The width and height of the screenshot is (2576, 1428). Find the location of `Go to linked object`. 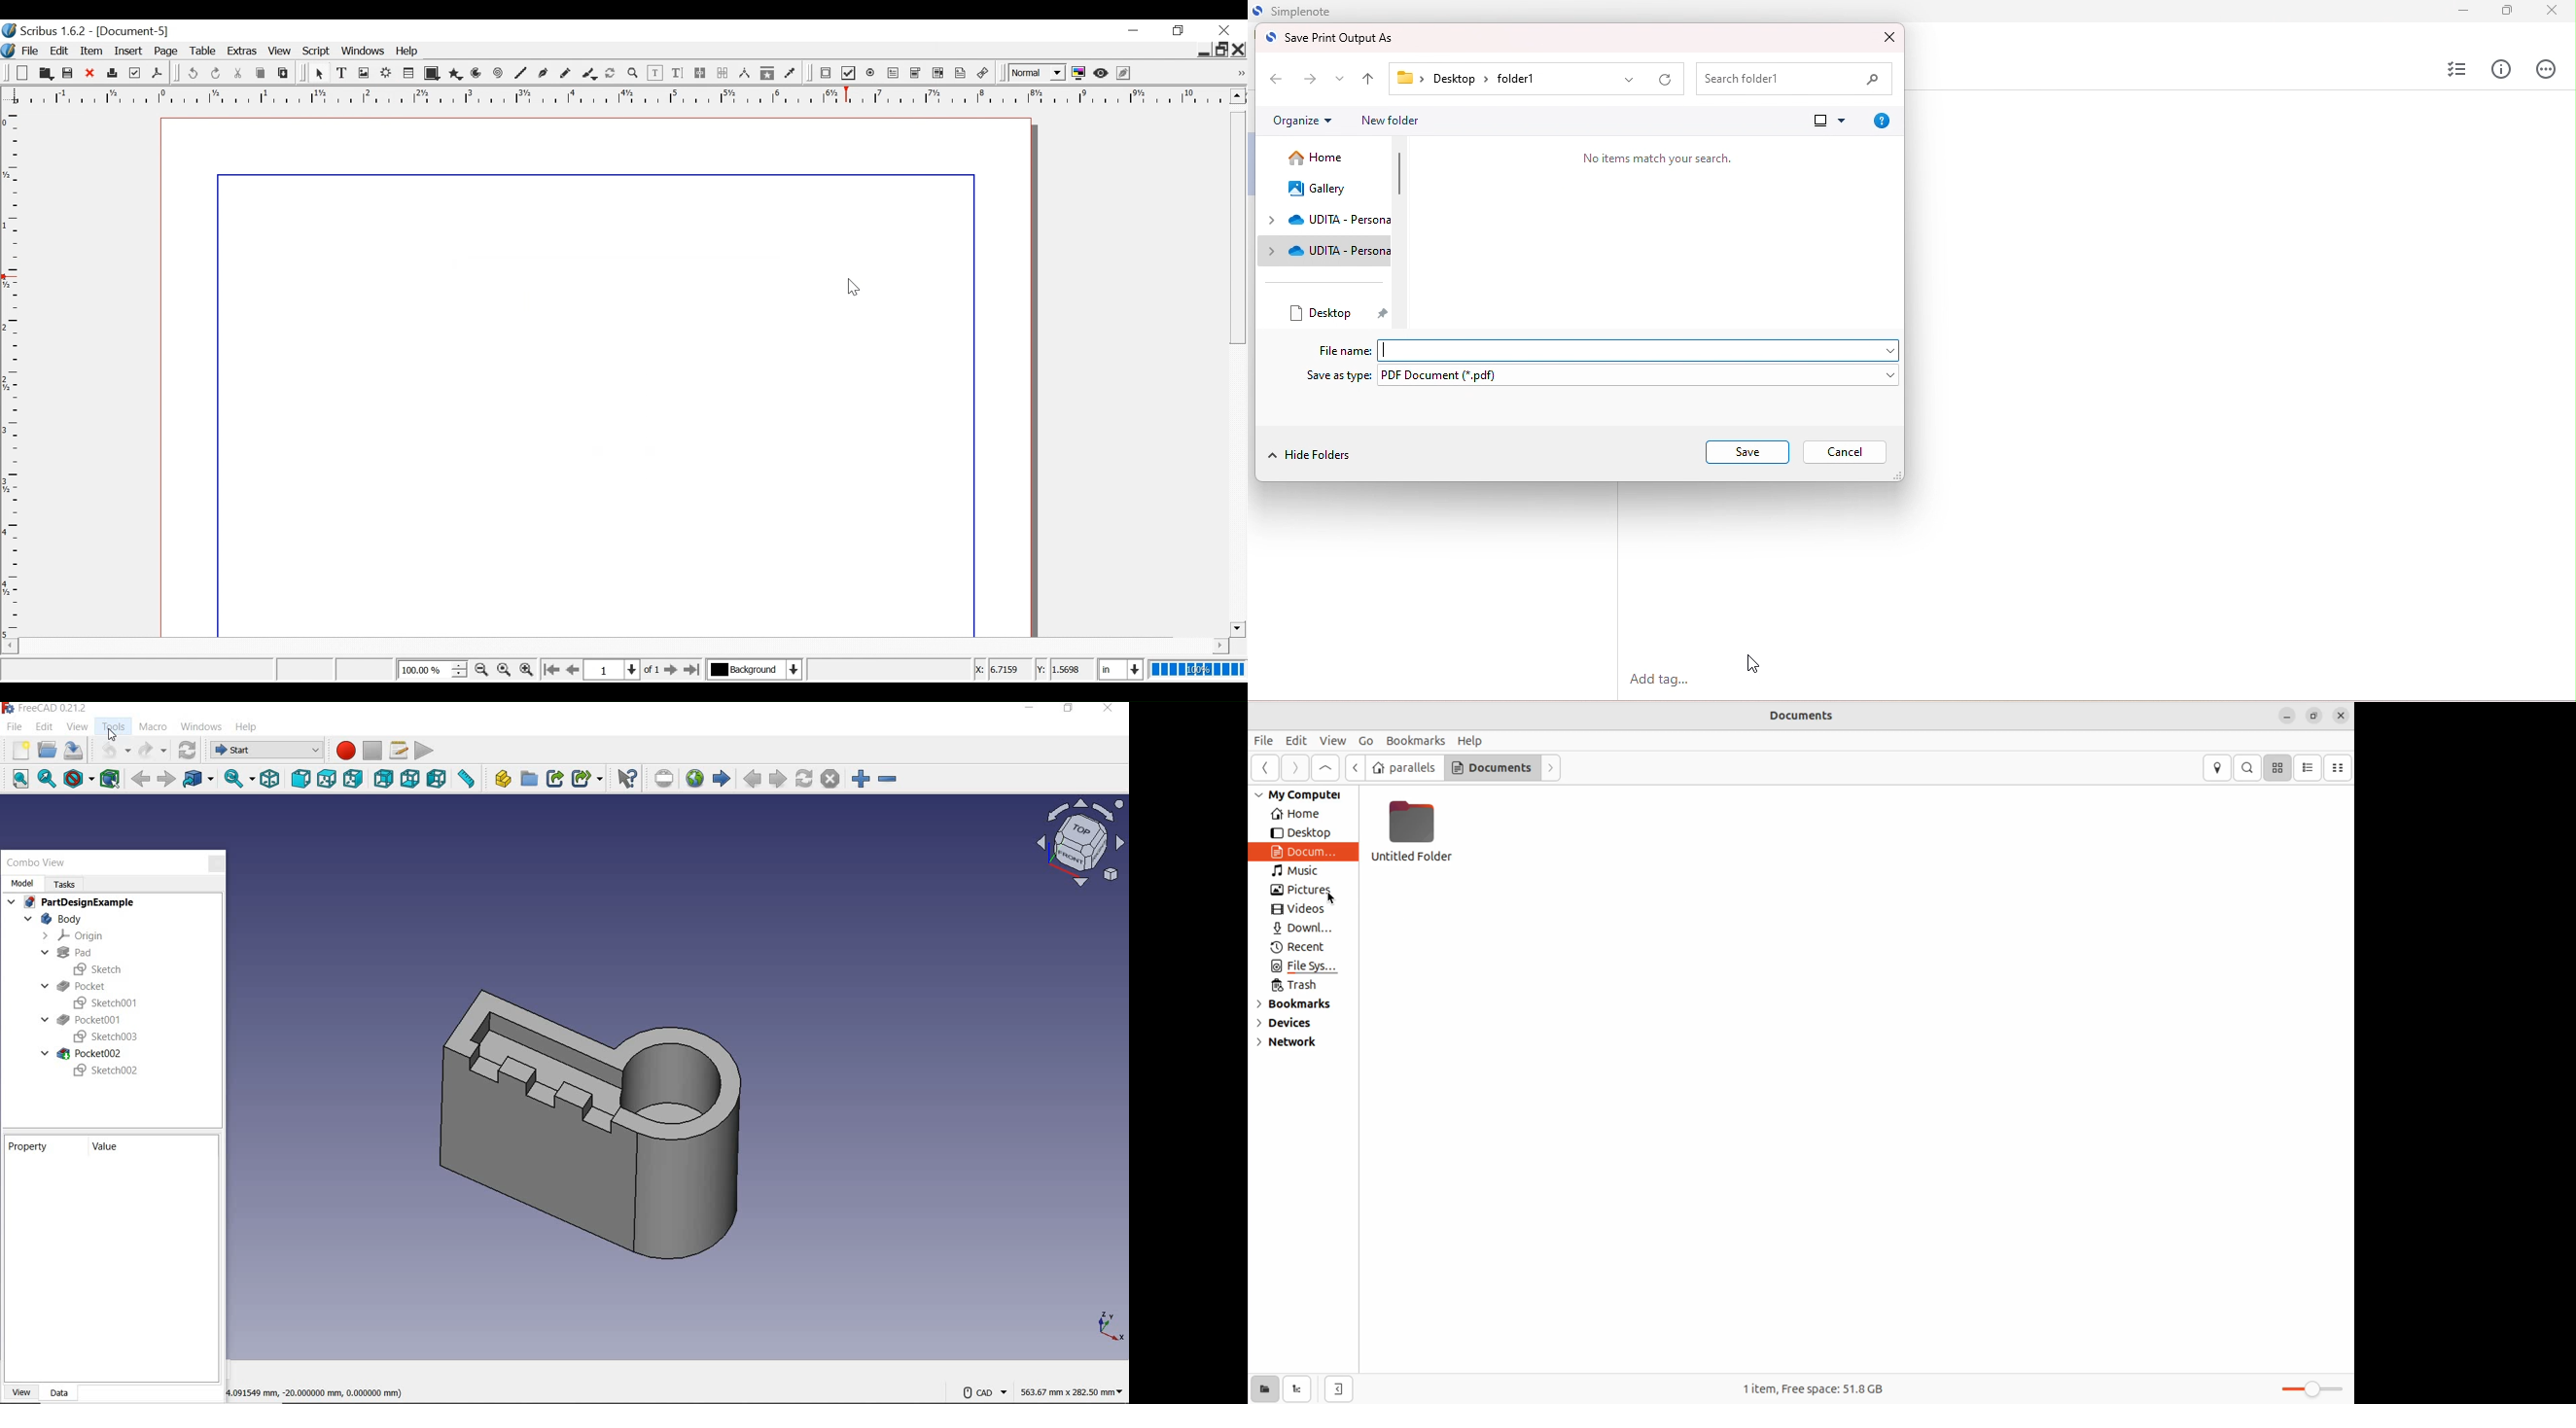

Go to linked object is located at coordinates (198, 779).